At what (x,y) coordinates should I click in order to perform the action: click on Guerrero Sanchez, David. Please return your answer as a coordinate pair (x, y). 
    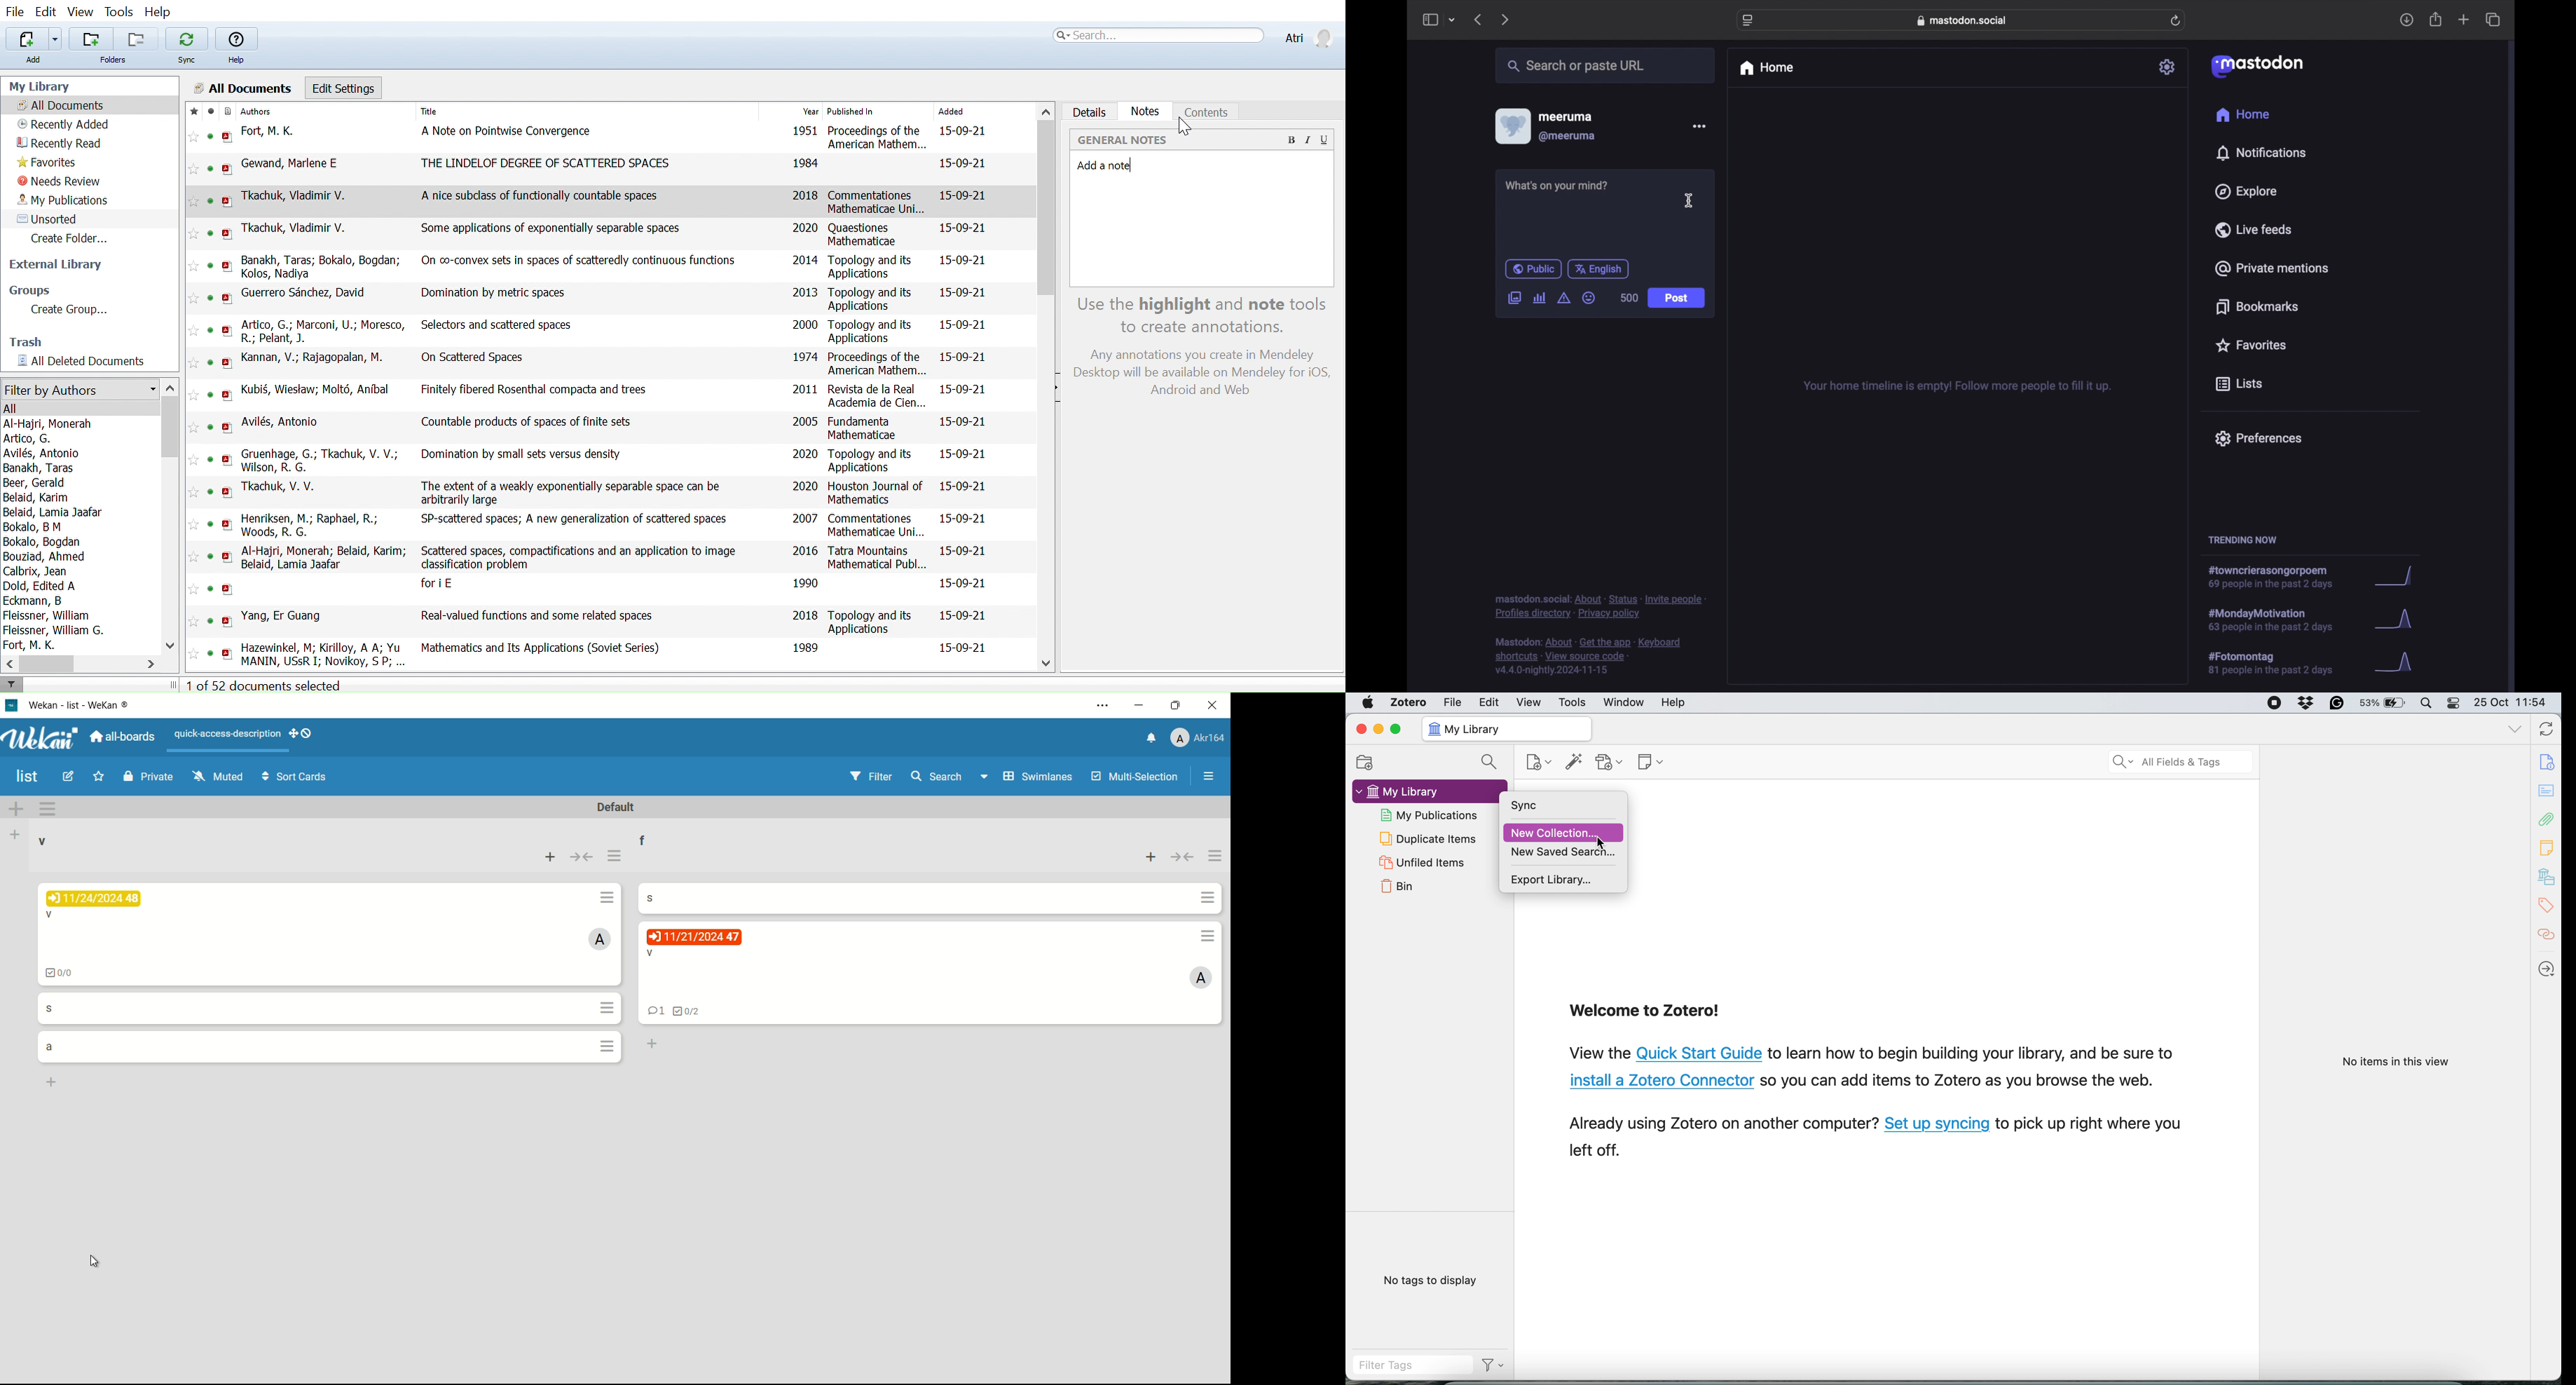
    Looking at the image, I should click on (306, 293).